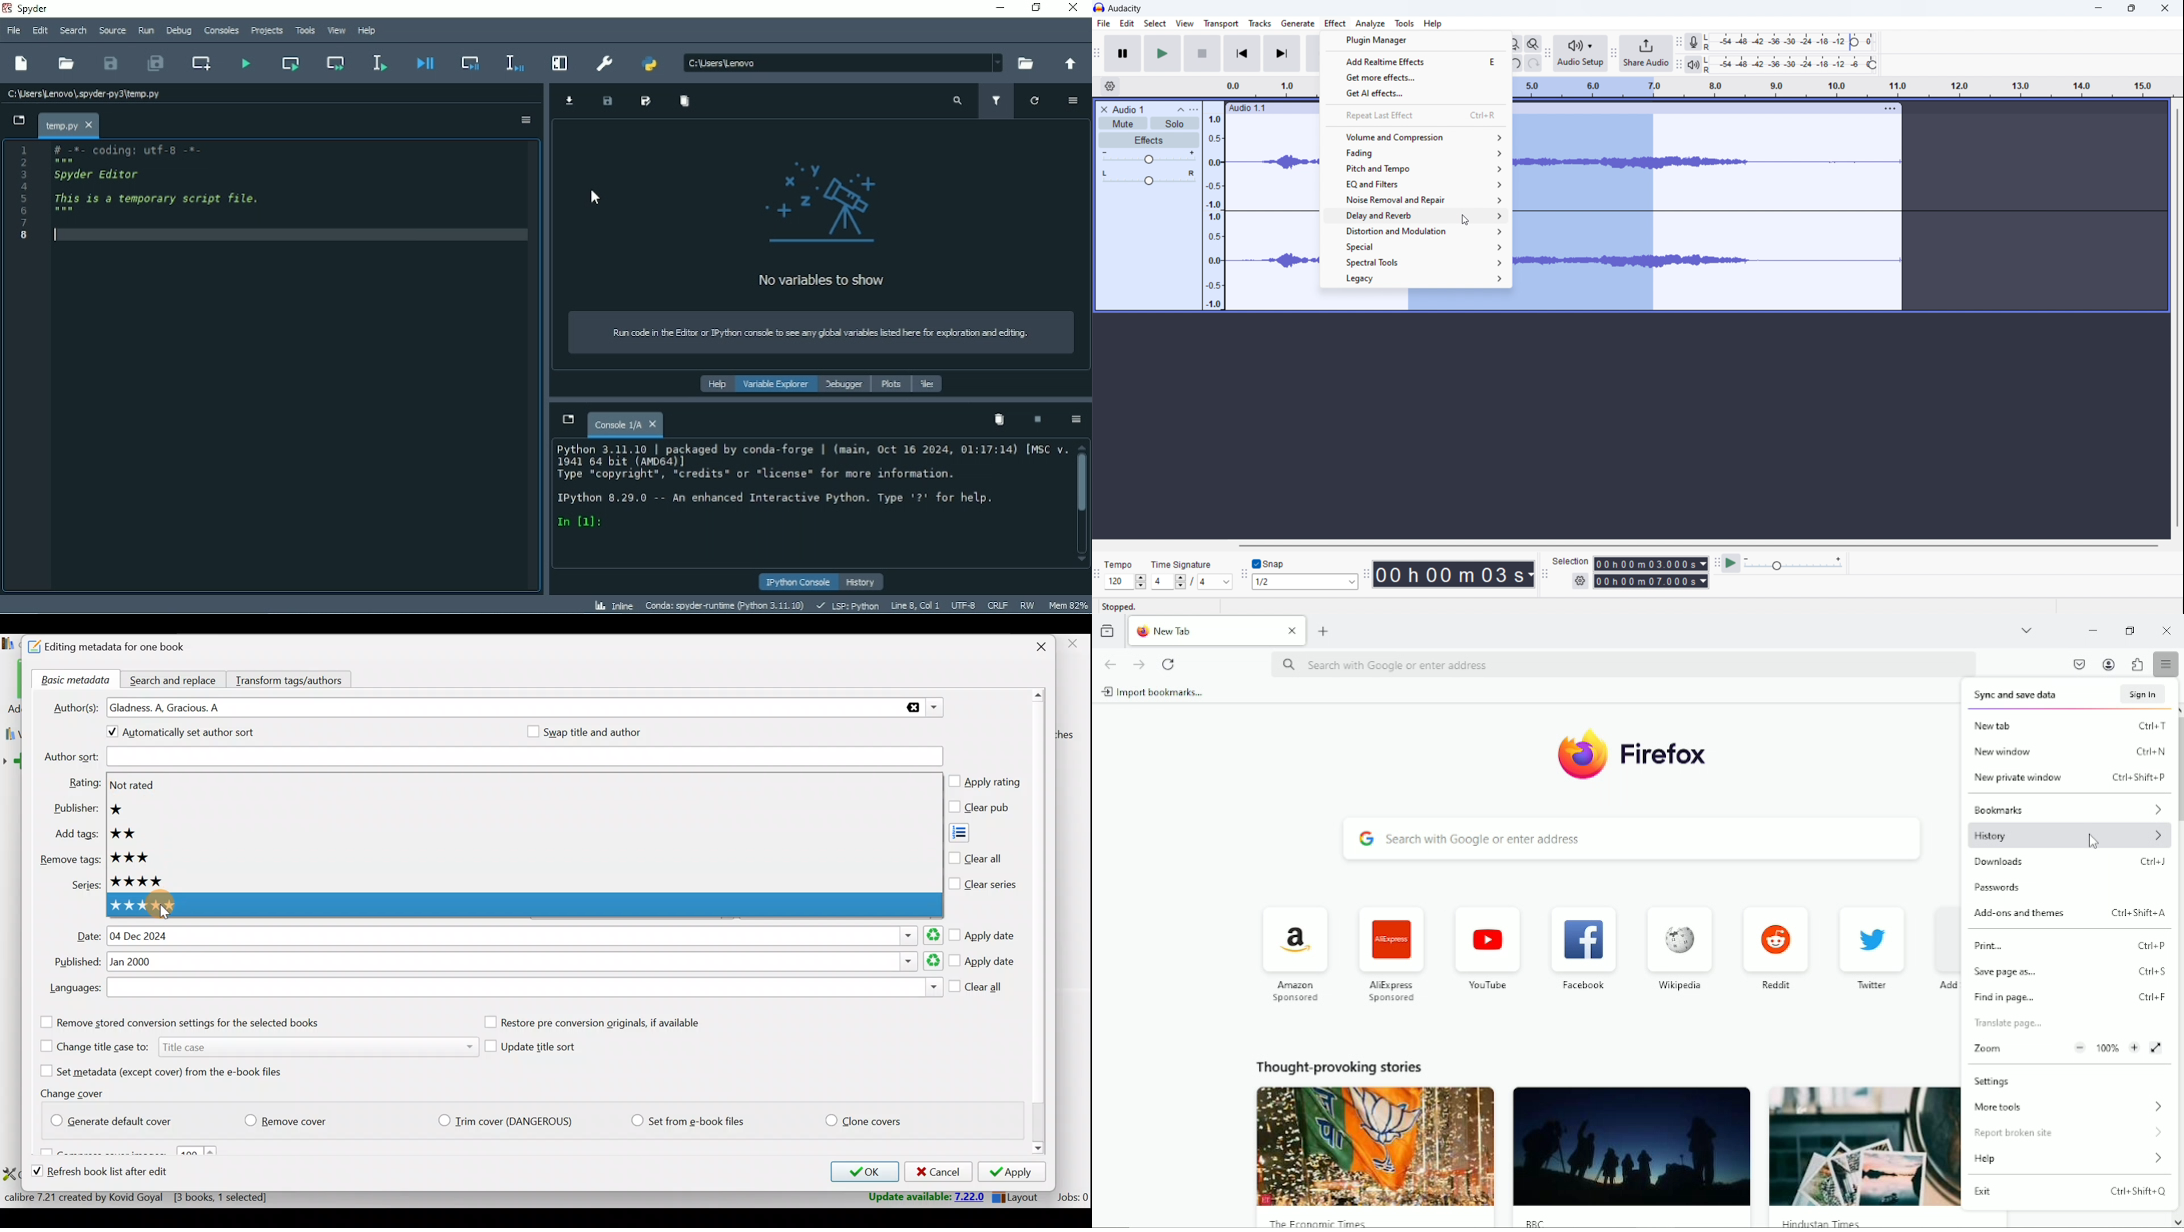  Describe the element at coordinates (1695, 64) in the screenshot. I see `playback meter` at that location.